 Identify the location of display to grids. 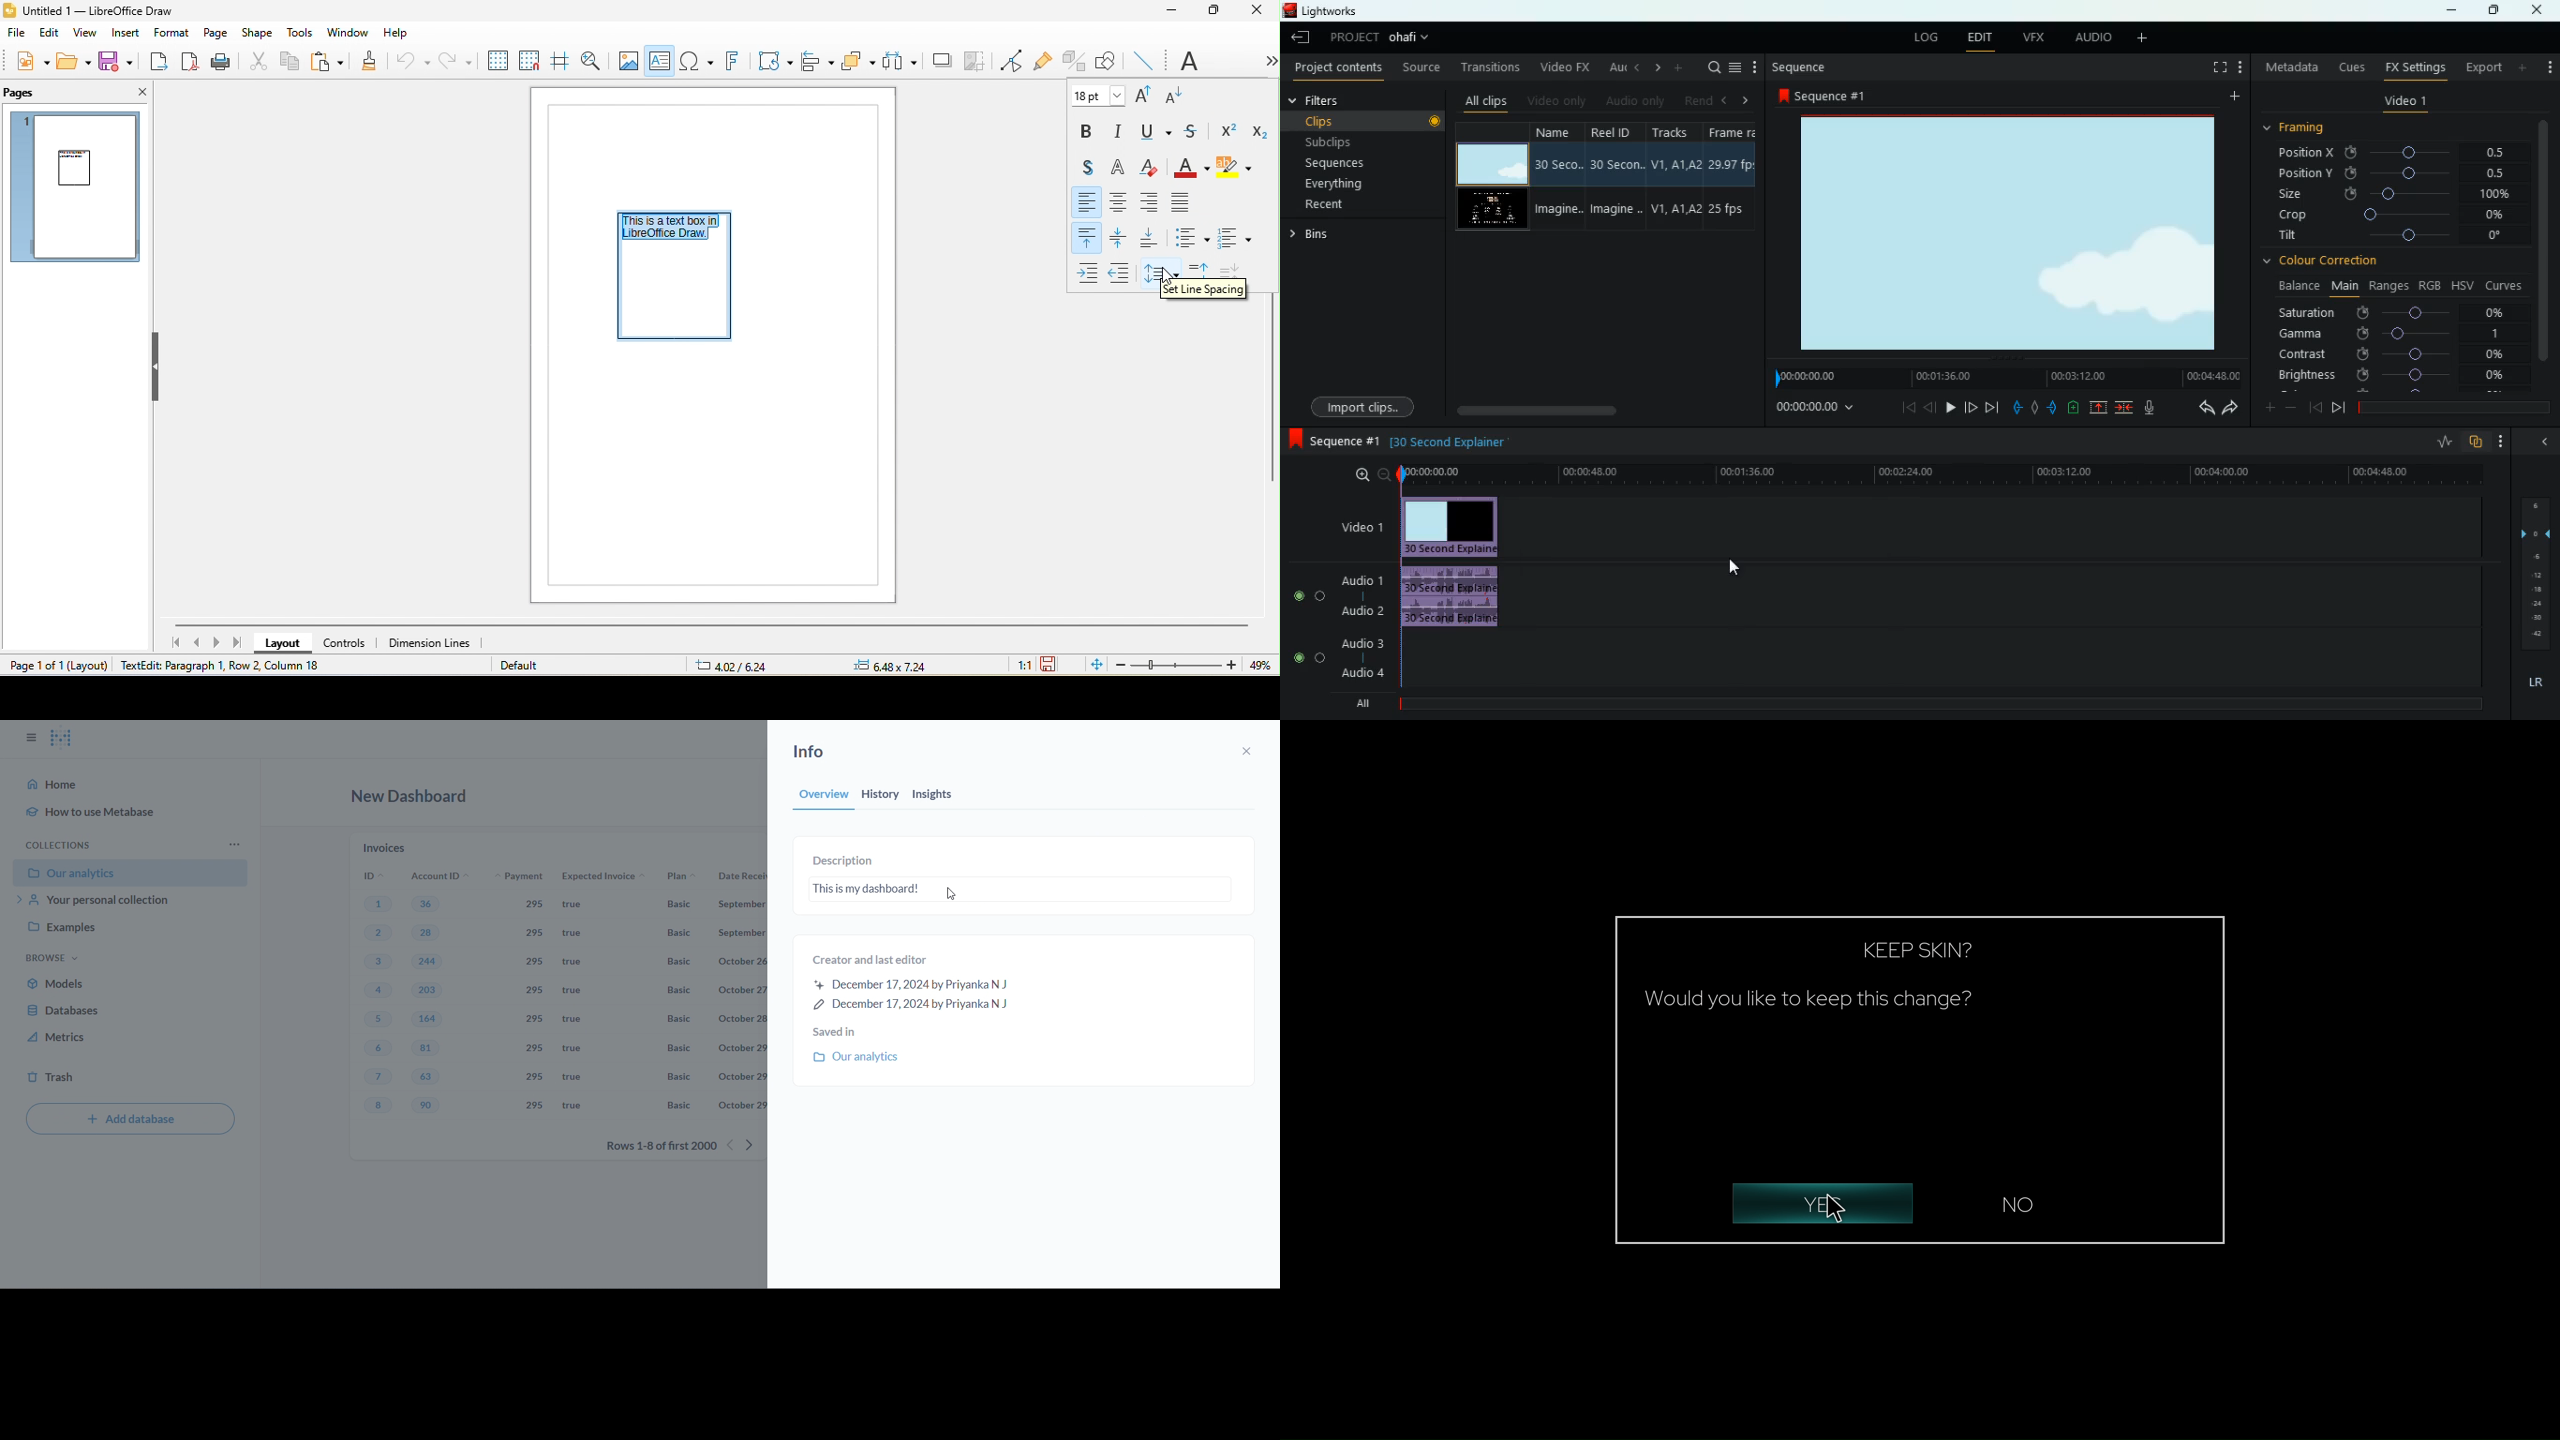
(496, 61).